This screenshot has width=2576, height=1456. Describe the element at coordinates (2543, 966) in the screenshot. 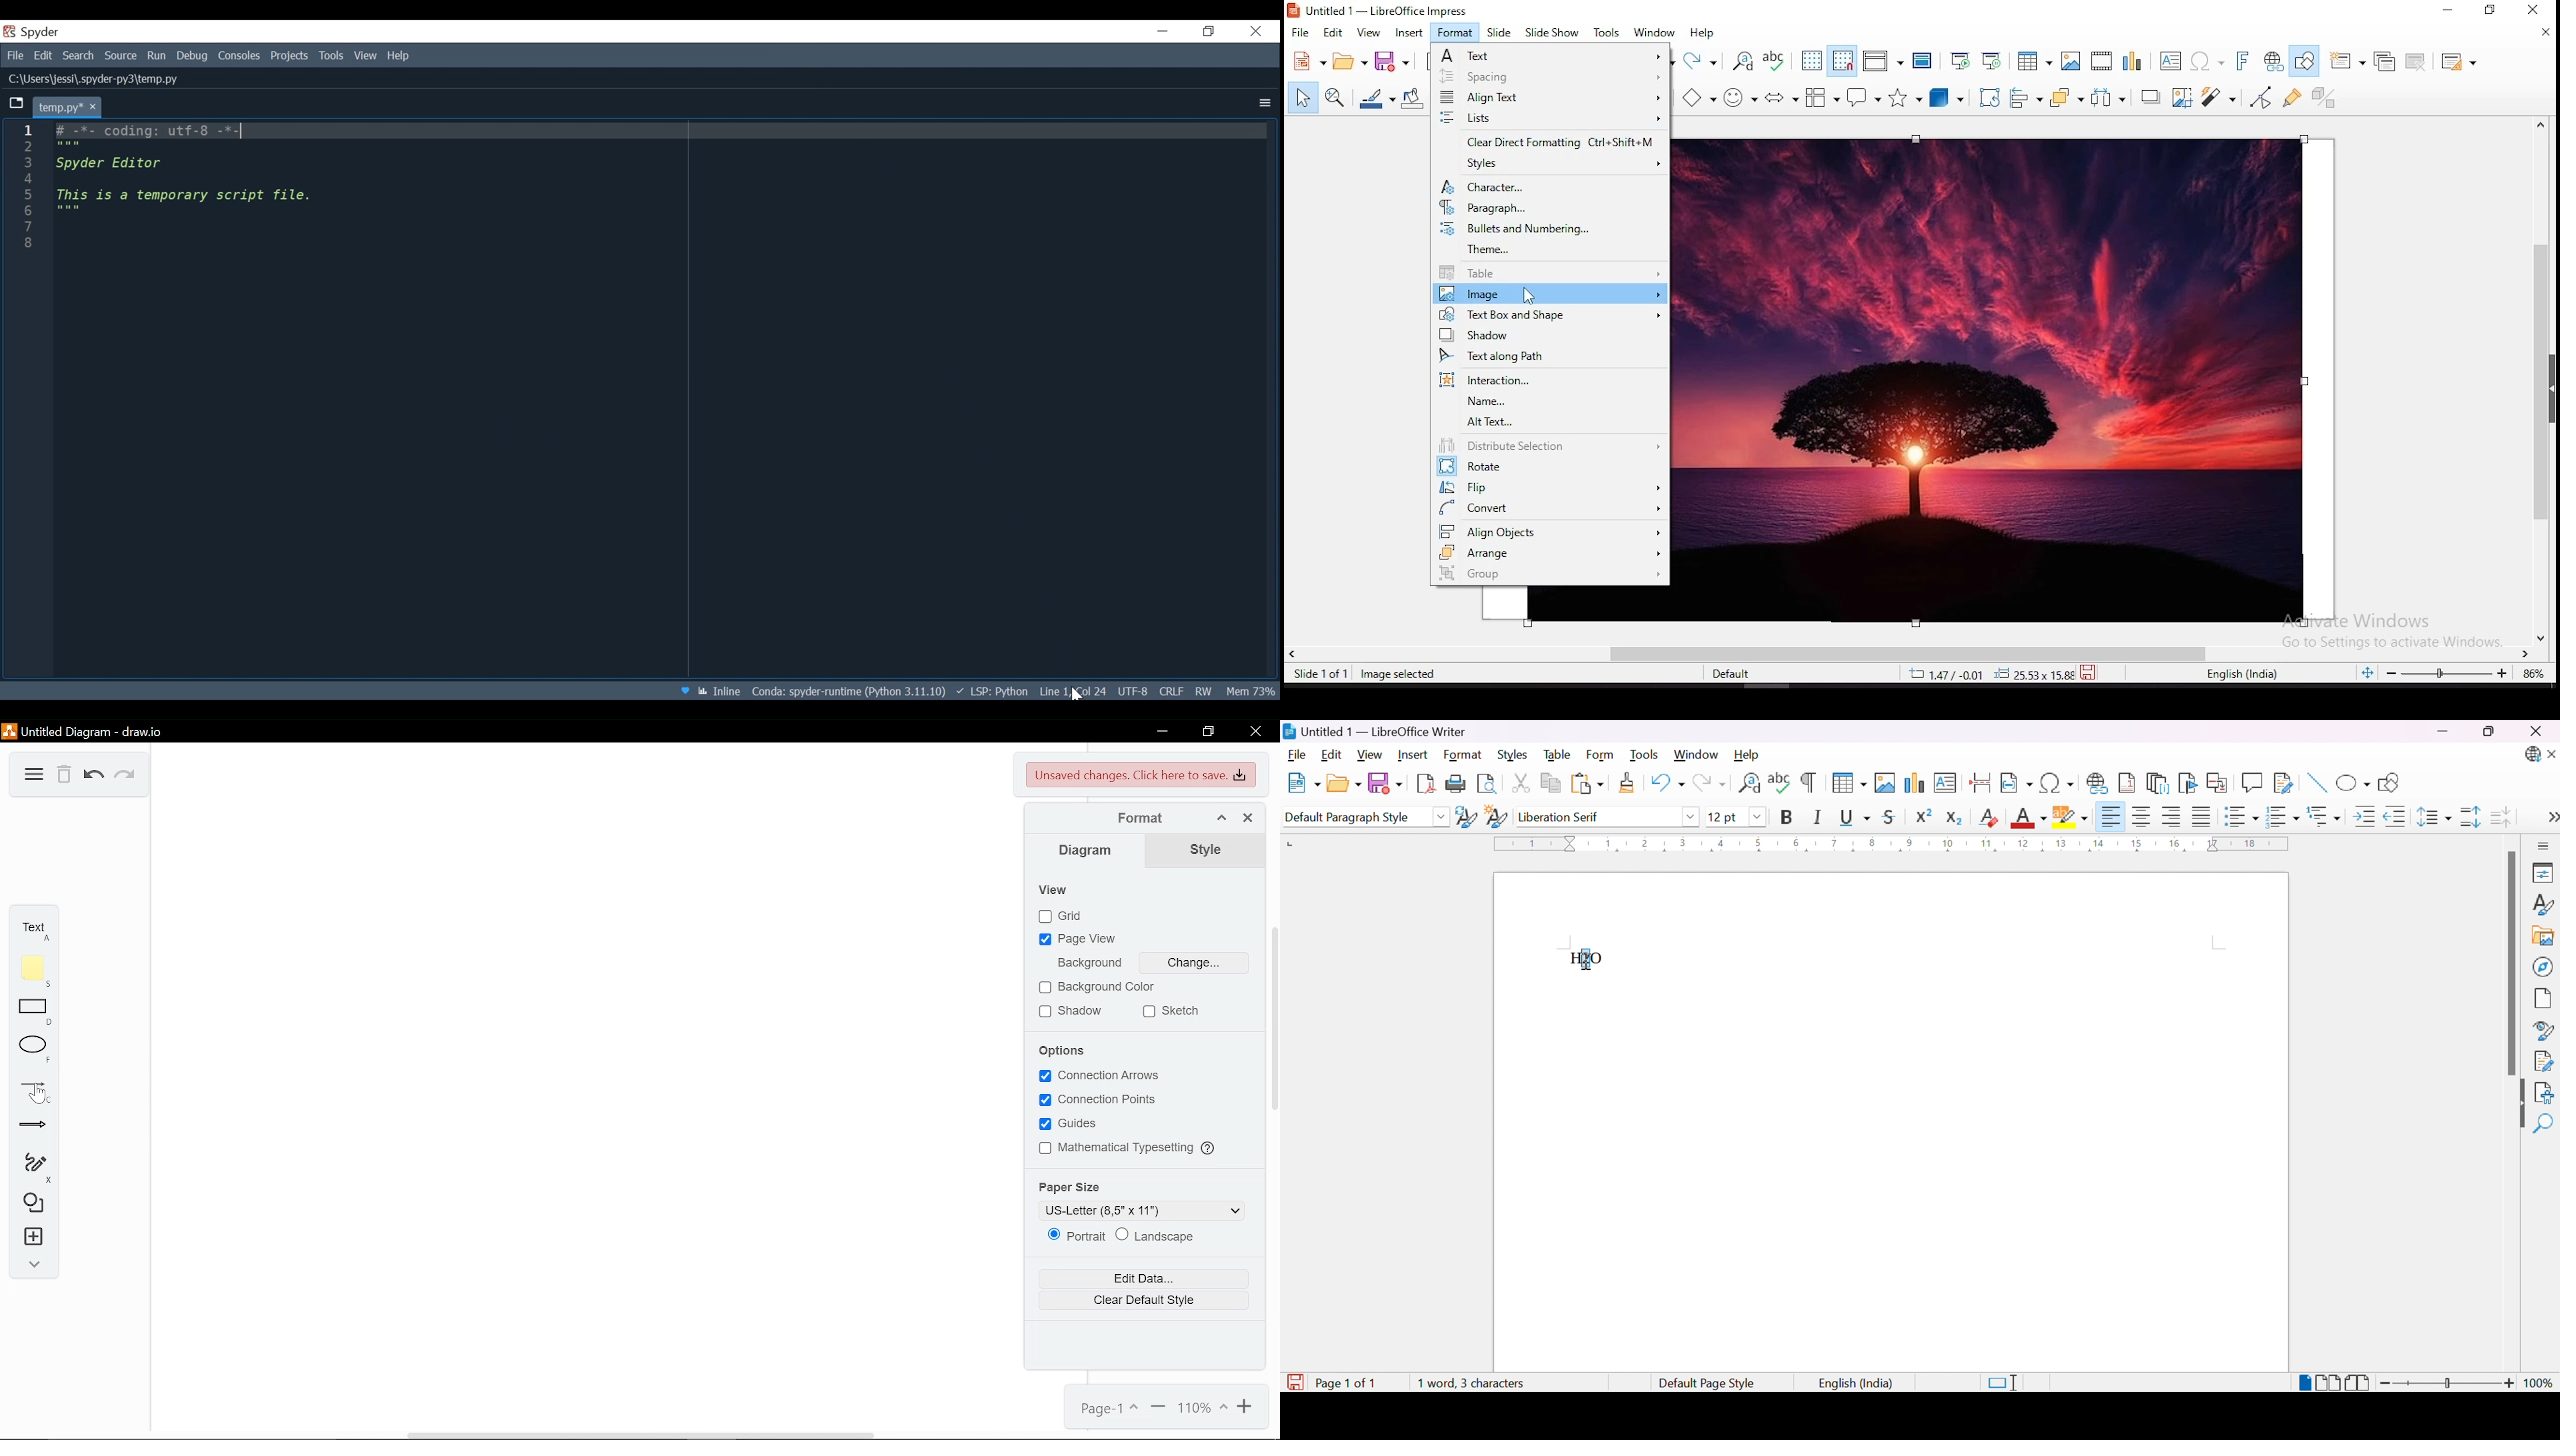

I see `Navigator` at that location.